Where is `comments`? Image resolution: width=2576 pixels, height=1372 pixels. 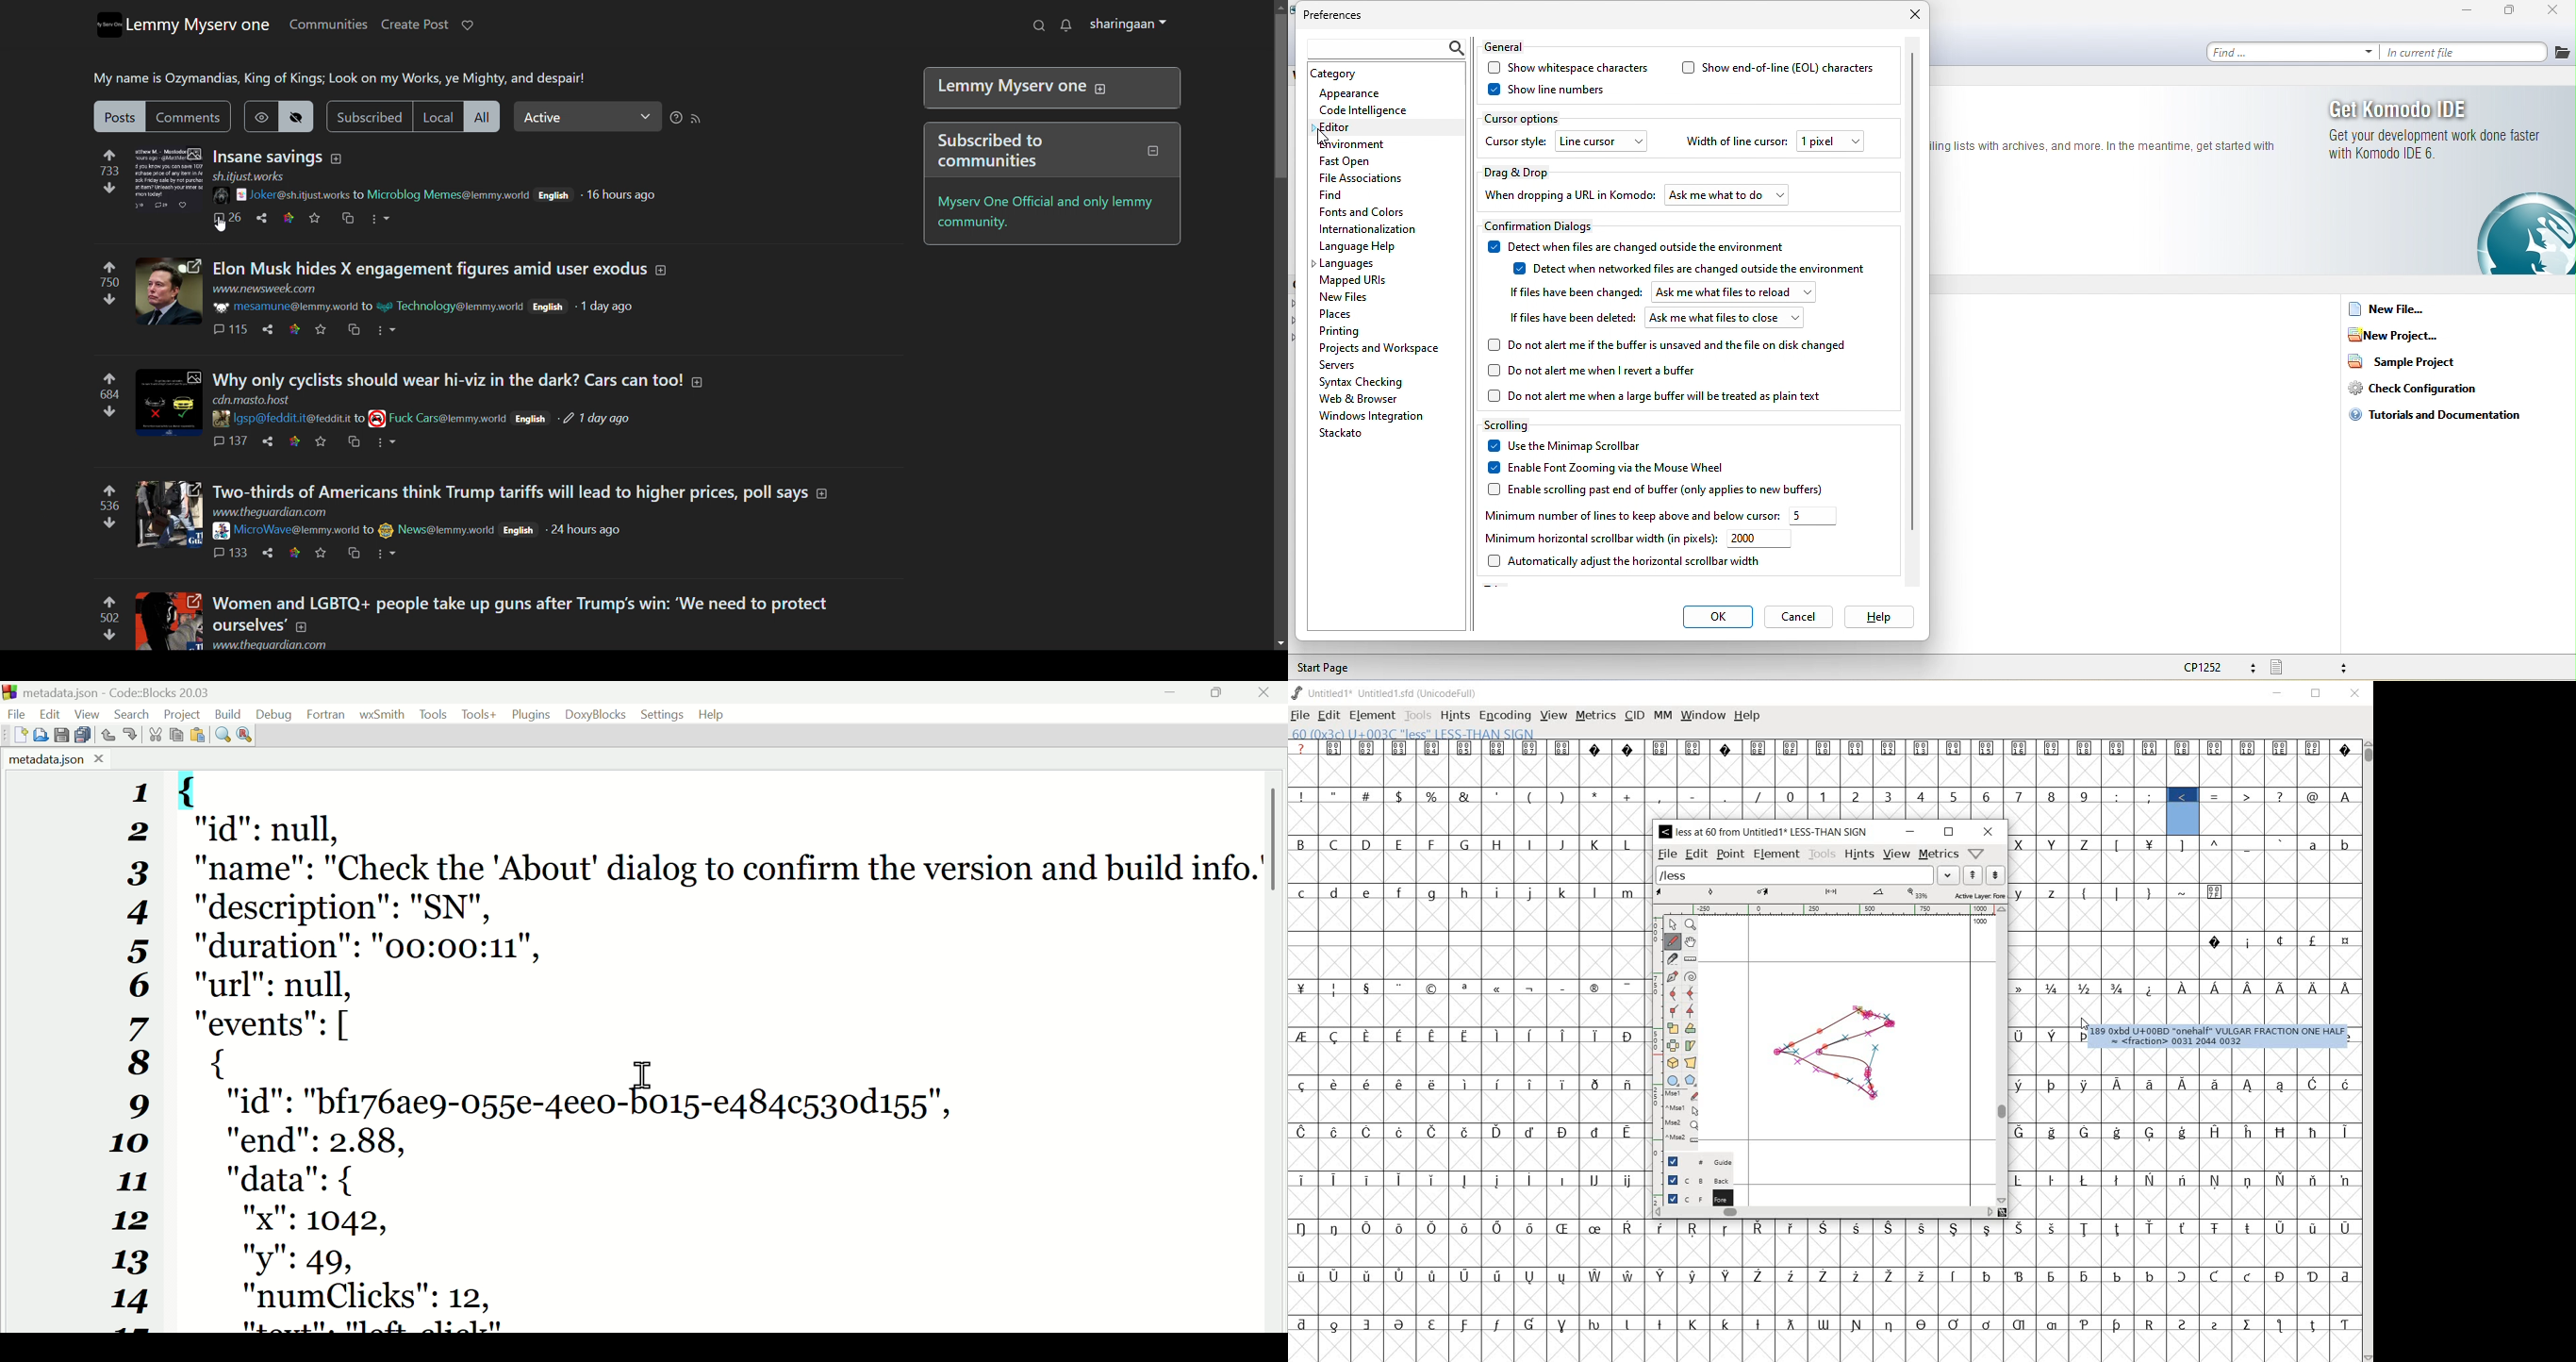
comments is located at coordinates (230, 553).